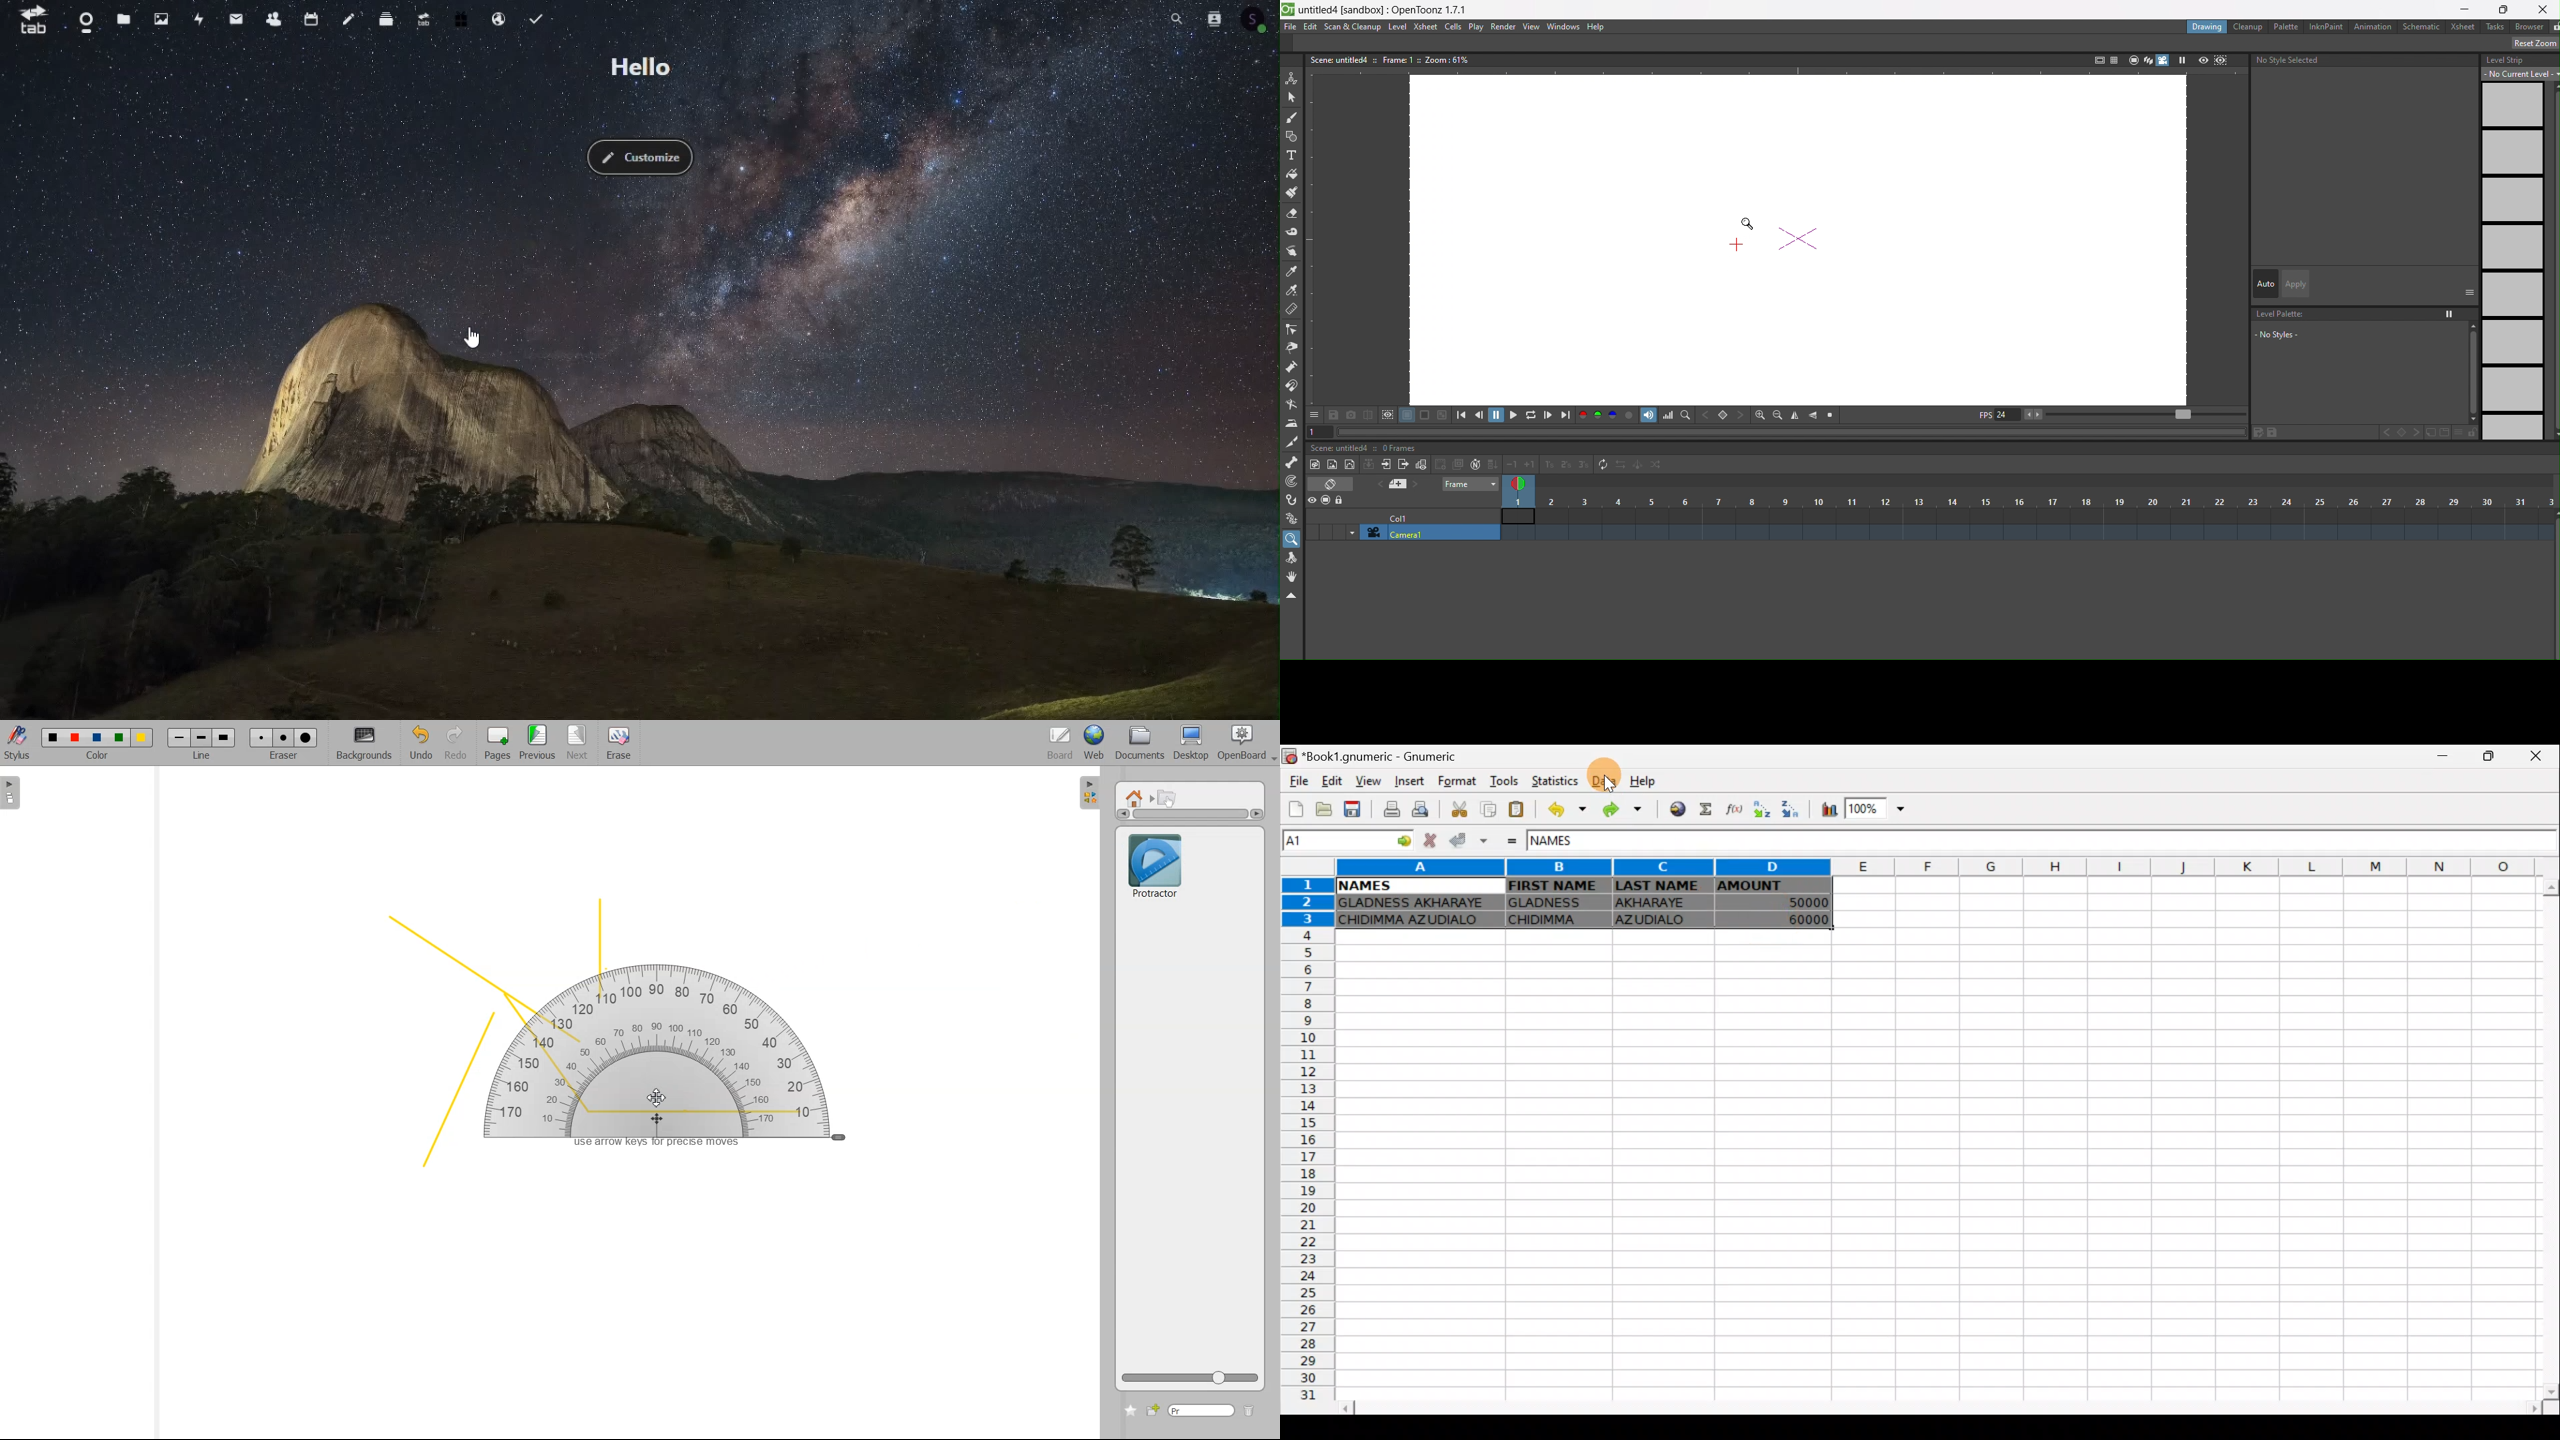 The height and width of the screenshot is (1456, 2576). Describe the element at coordinates (1556, 782) in the screenshot. I see `Statistics` at that location.